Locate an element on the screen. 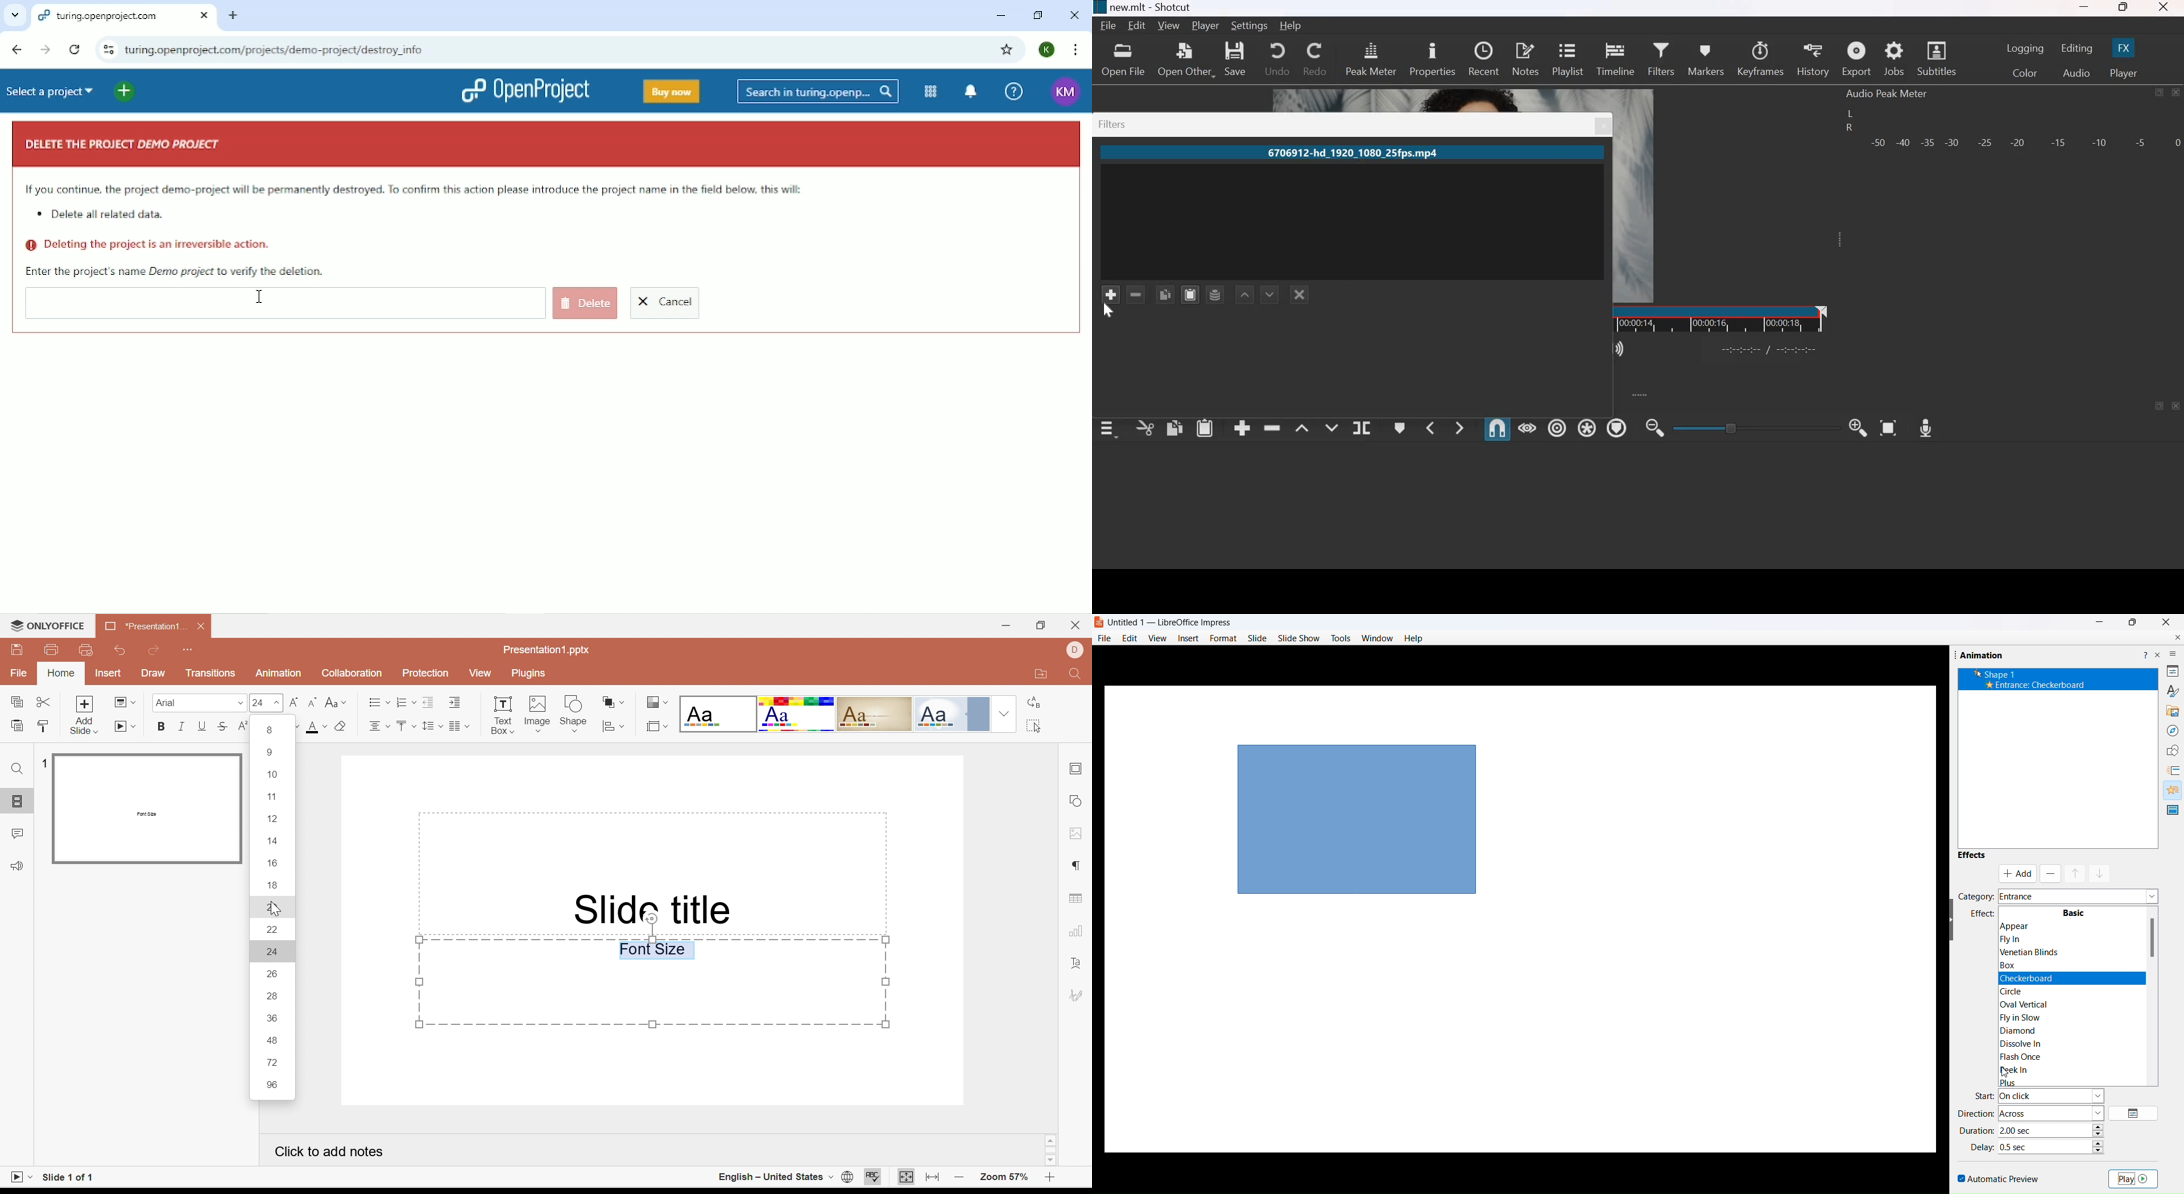 The height and width of the screenshot is (1204, 2184). close is located at coordinates (2177, 407).